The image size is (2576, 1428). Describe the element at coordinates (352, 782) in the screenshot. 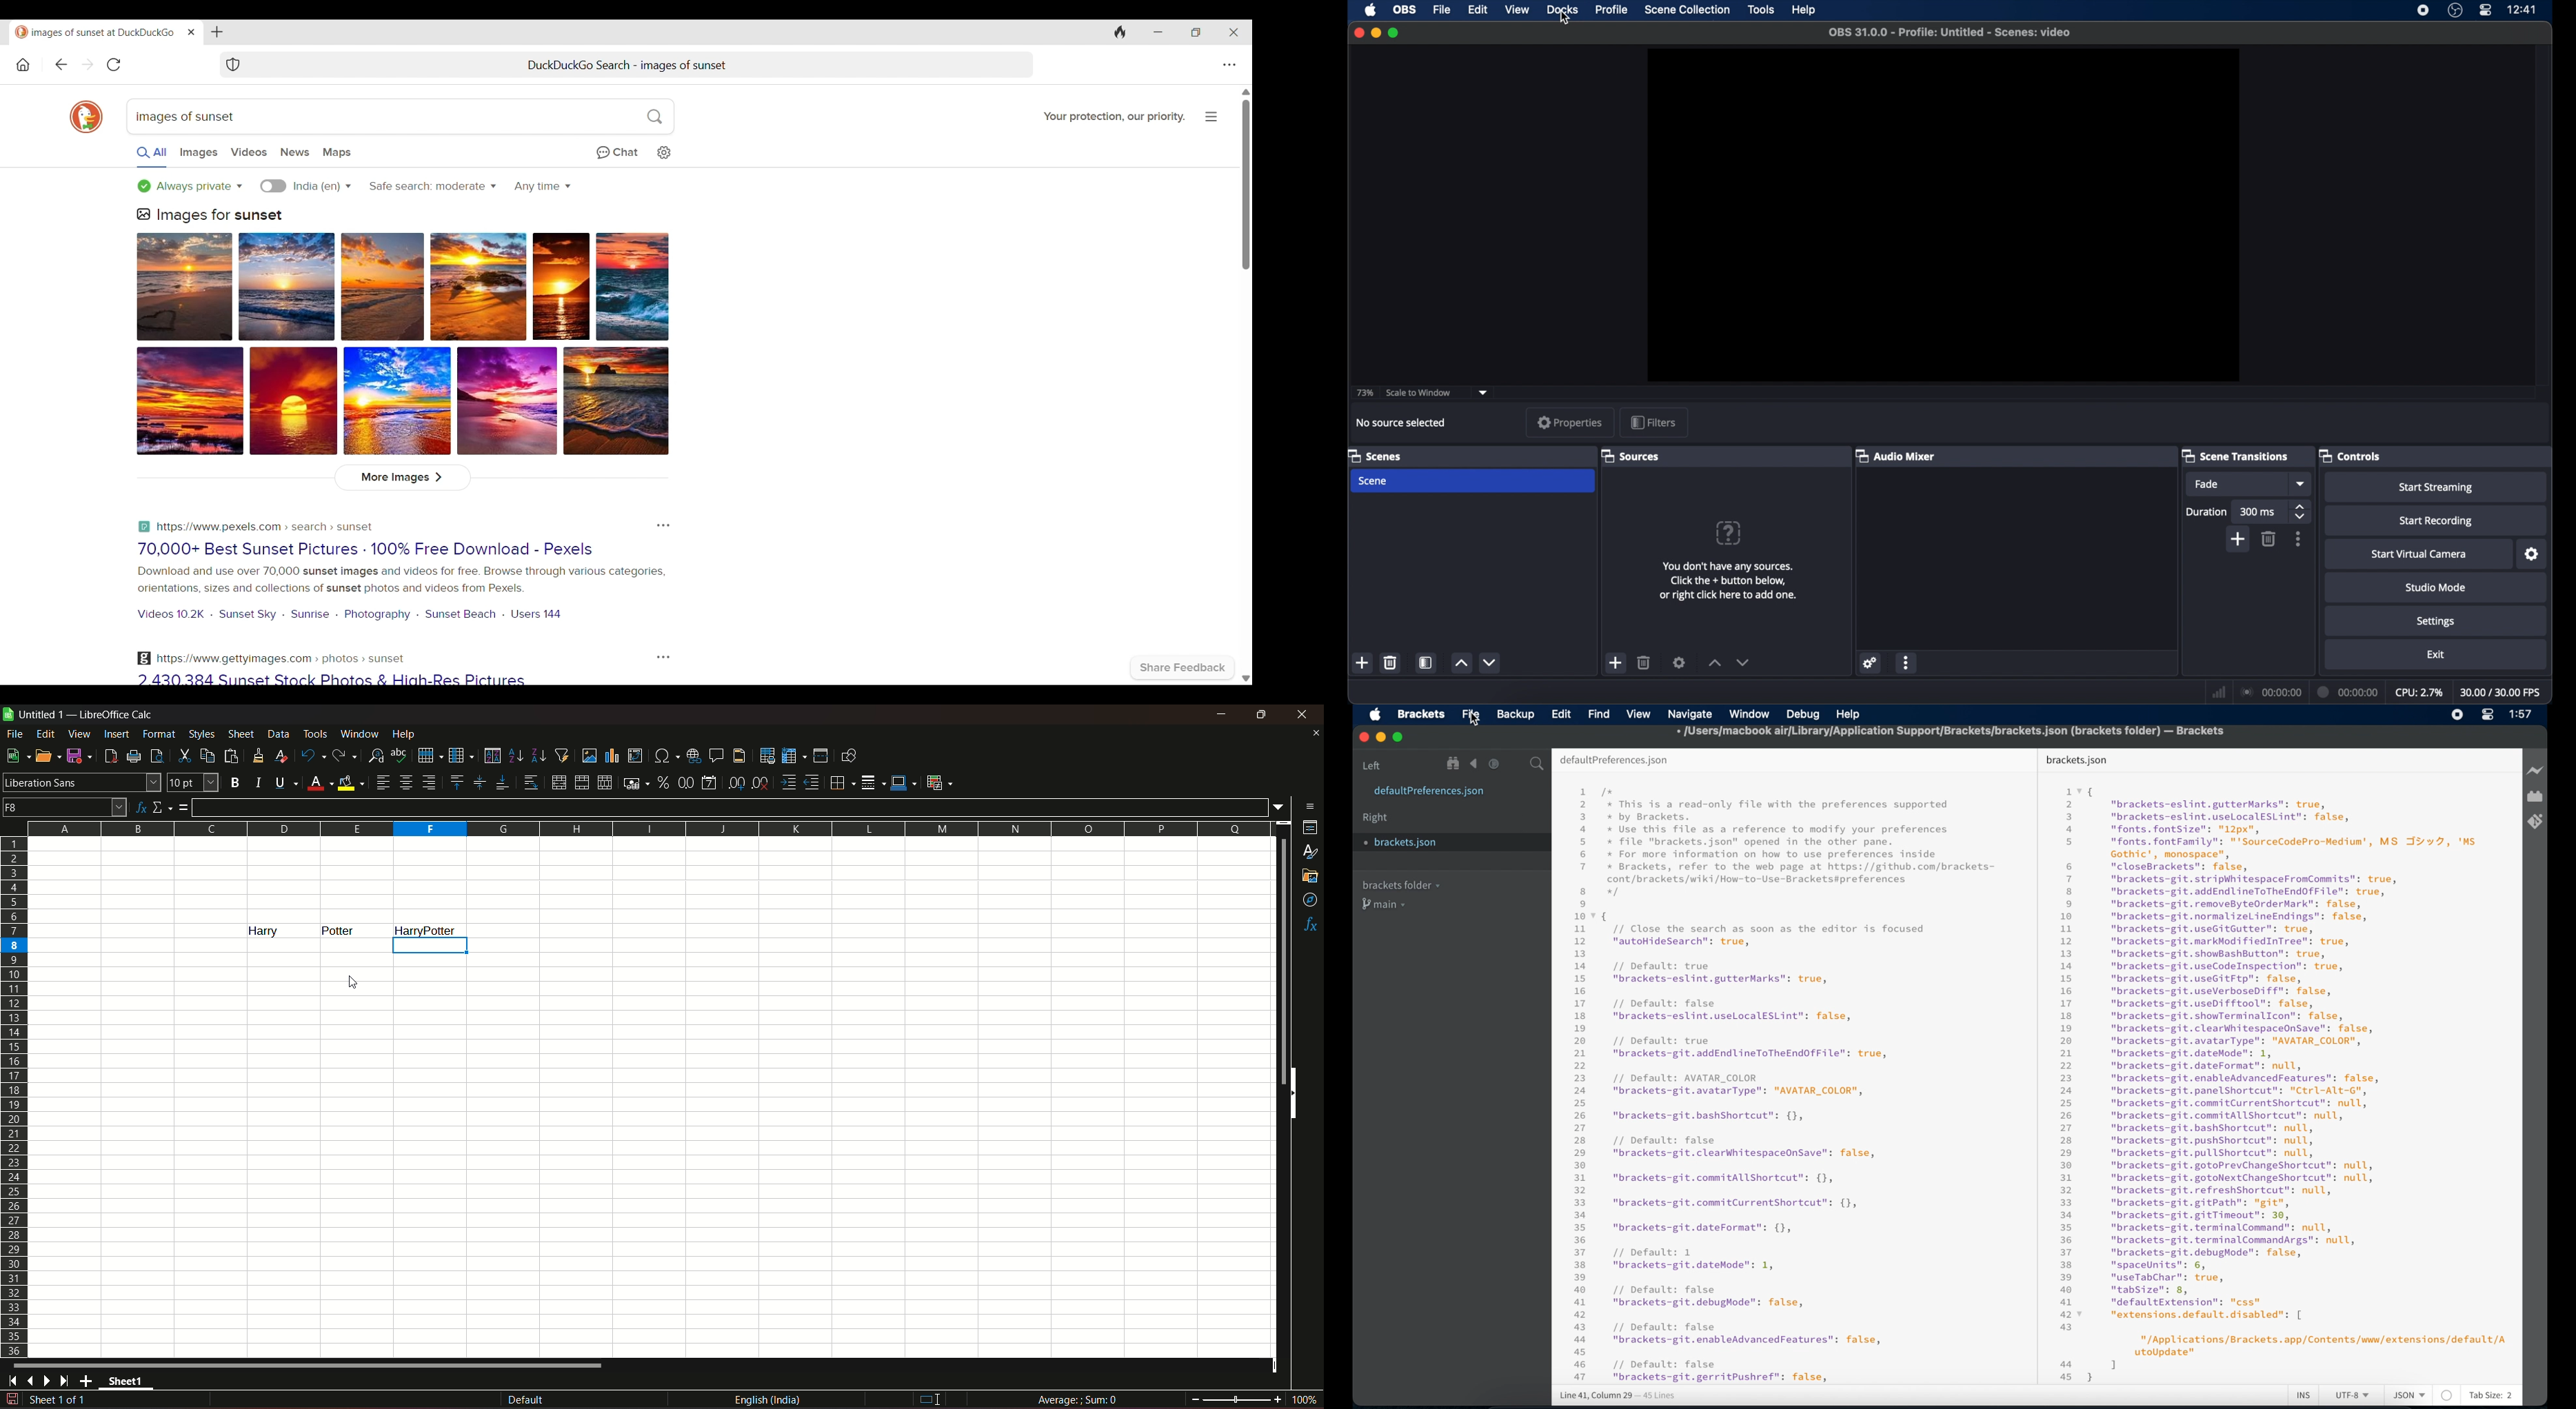

I see `background color` at that location.